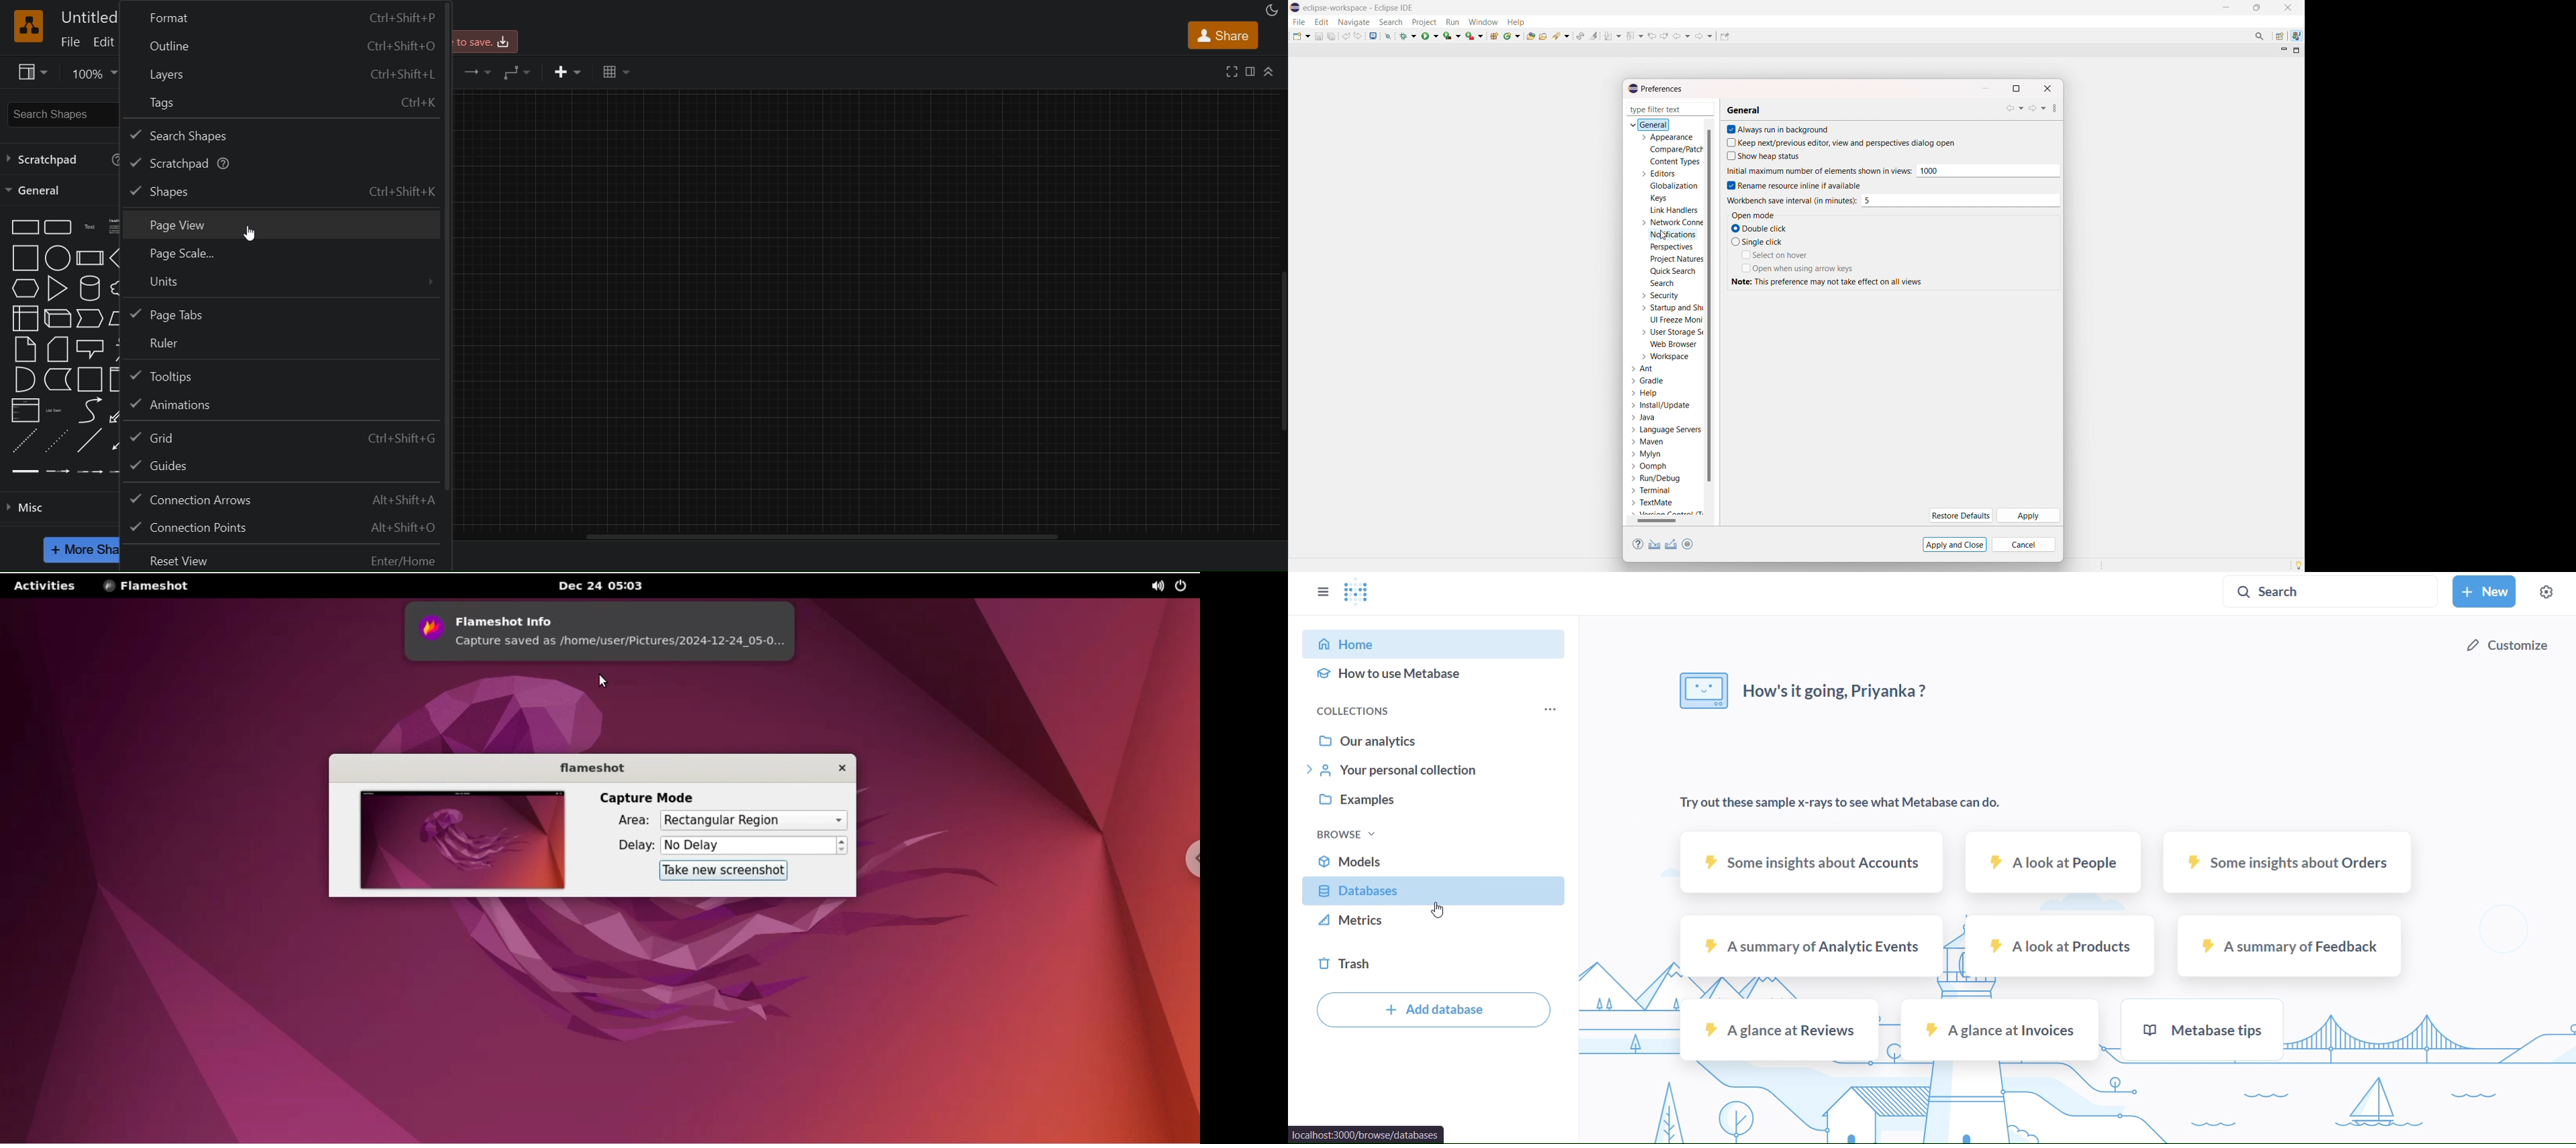 The height and width of the screenshot is (1148, 2576). I want to click on page tabs, so click(282, 314).